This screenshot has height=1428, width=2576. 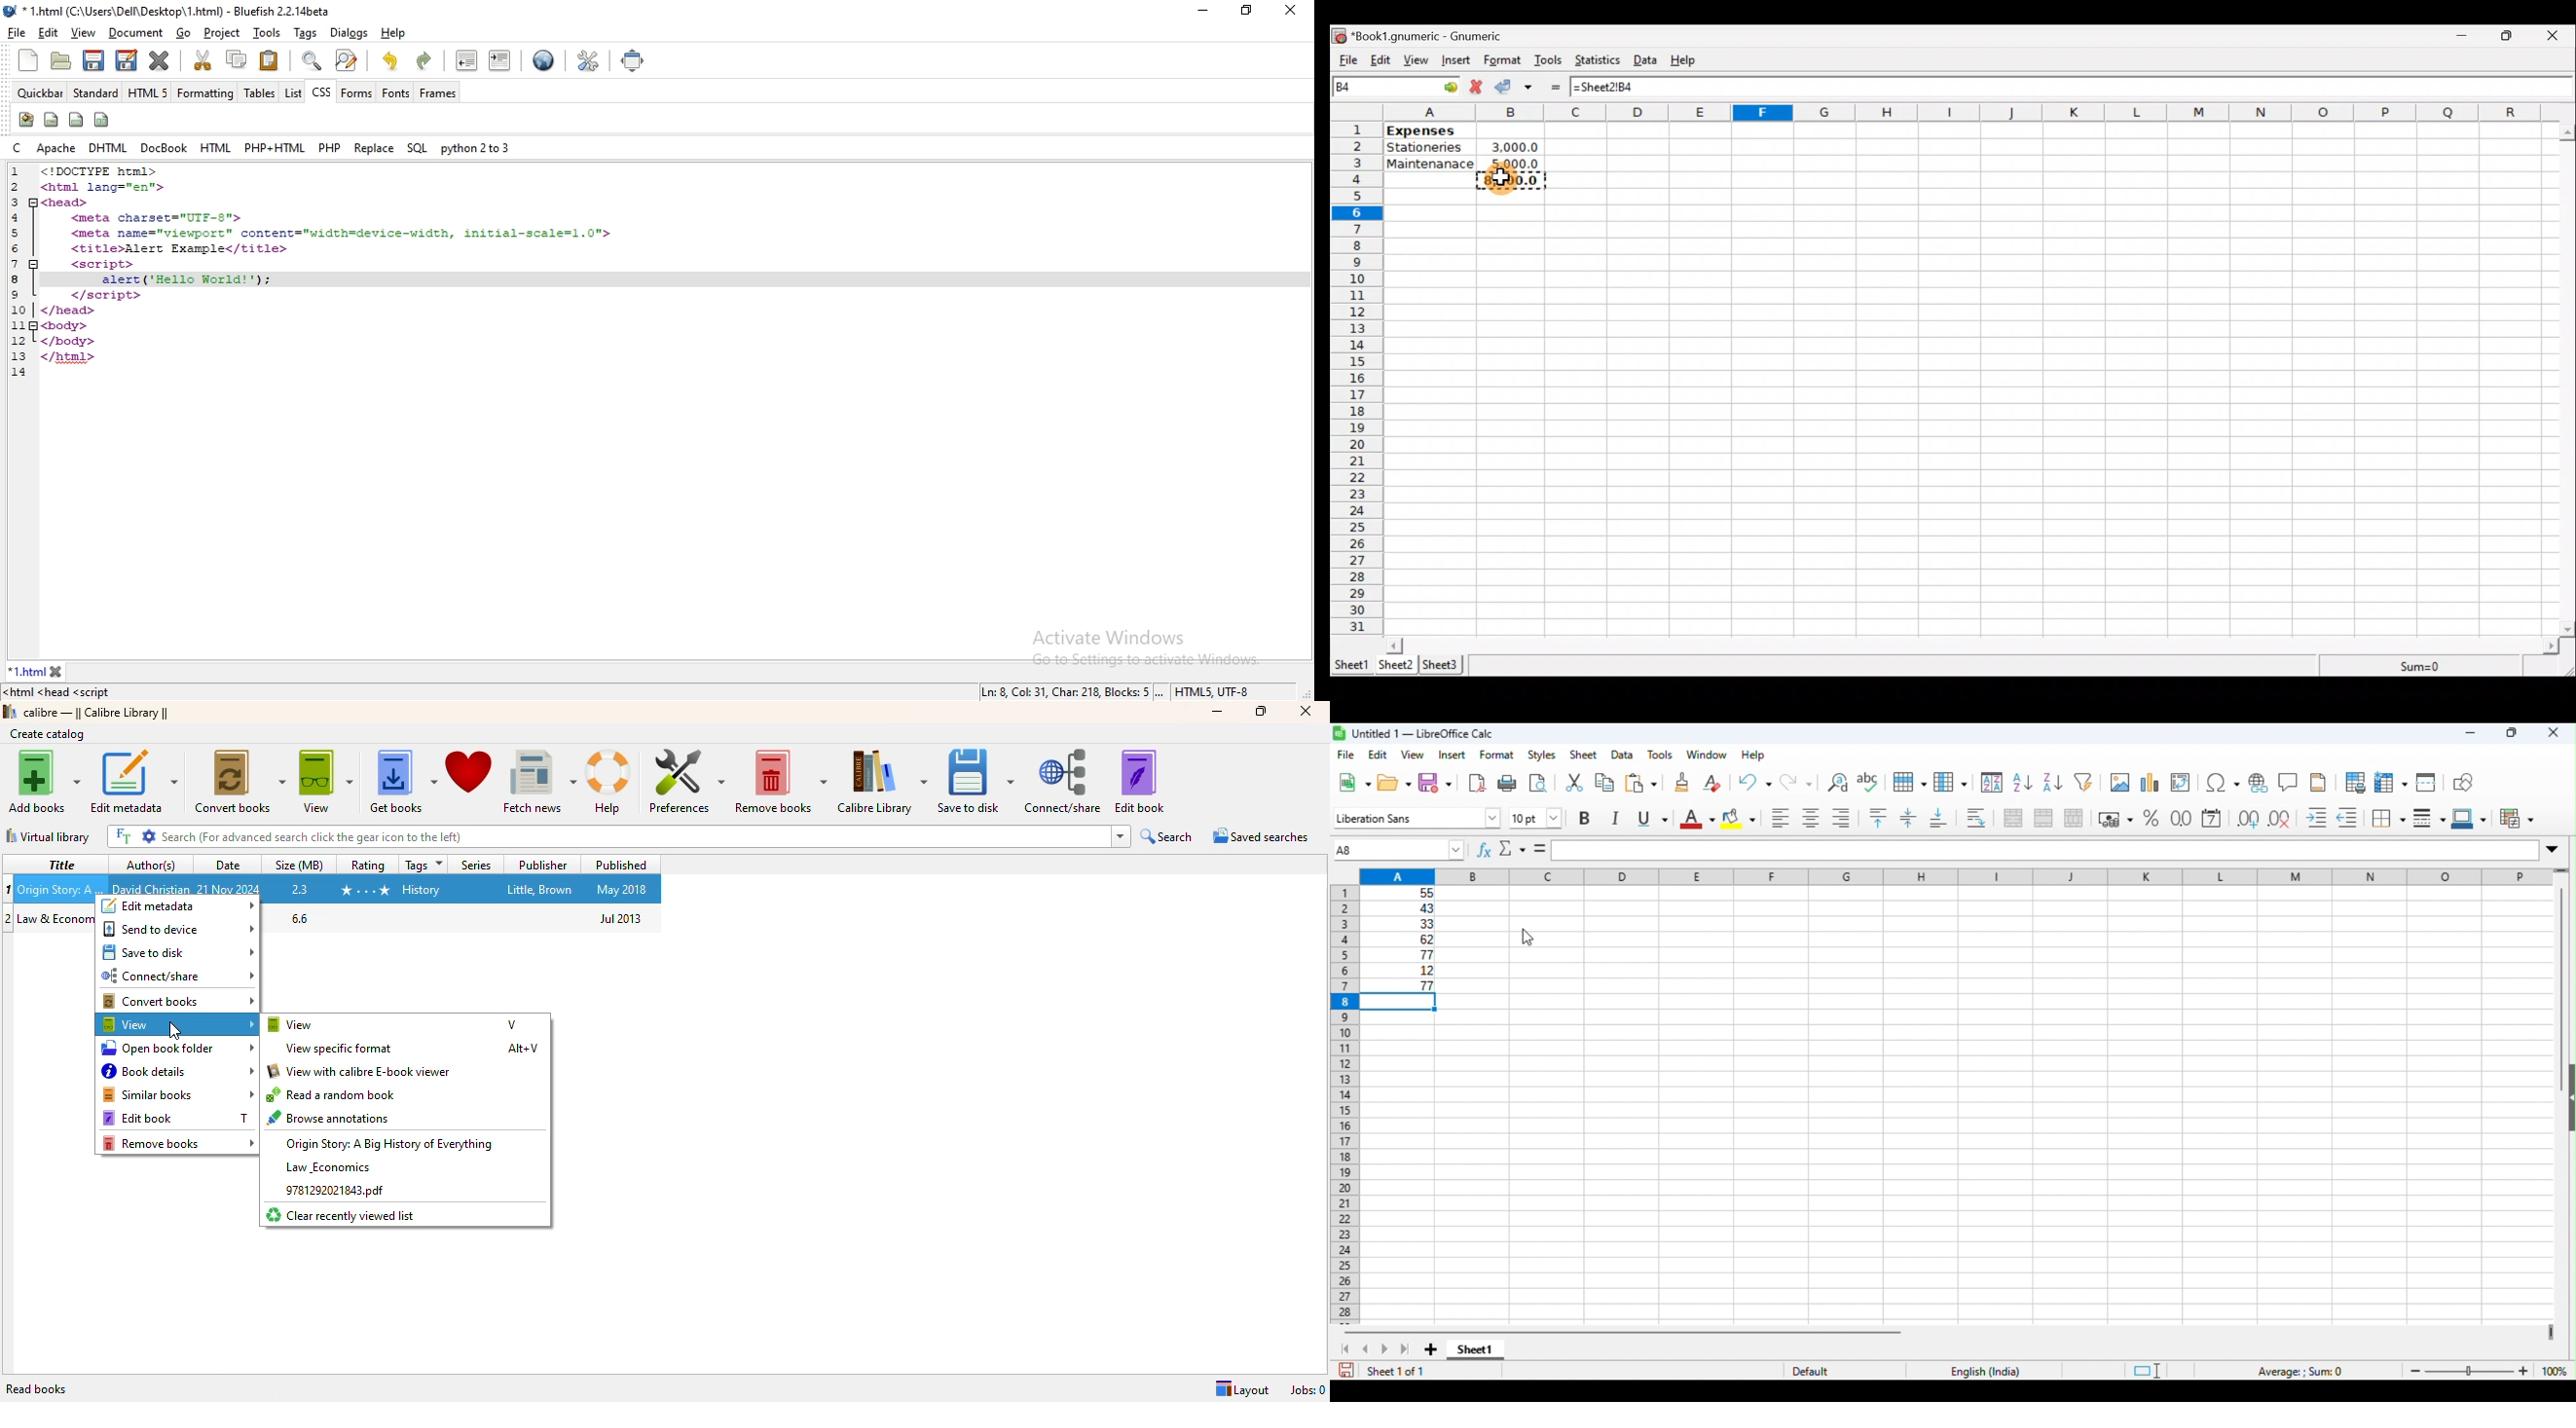 I want to click on connect/share, so click(x=1065, y=781).